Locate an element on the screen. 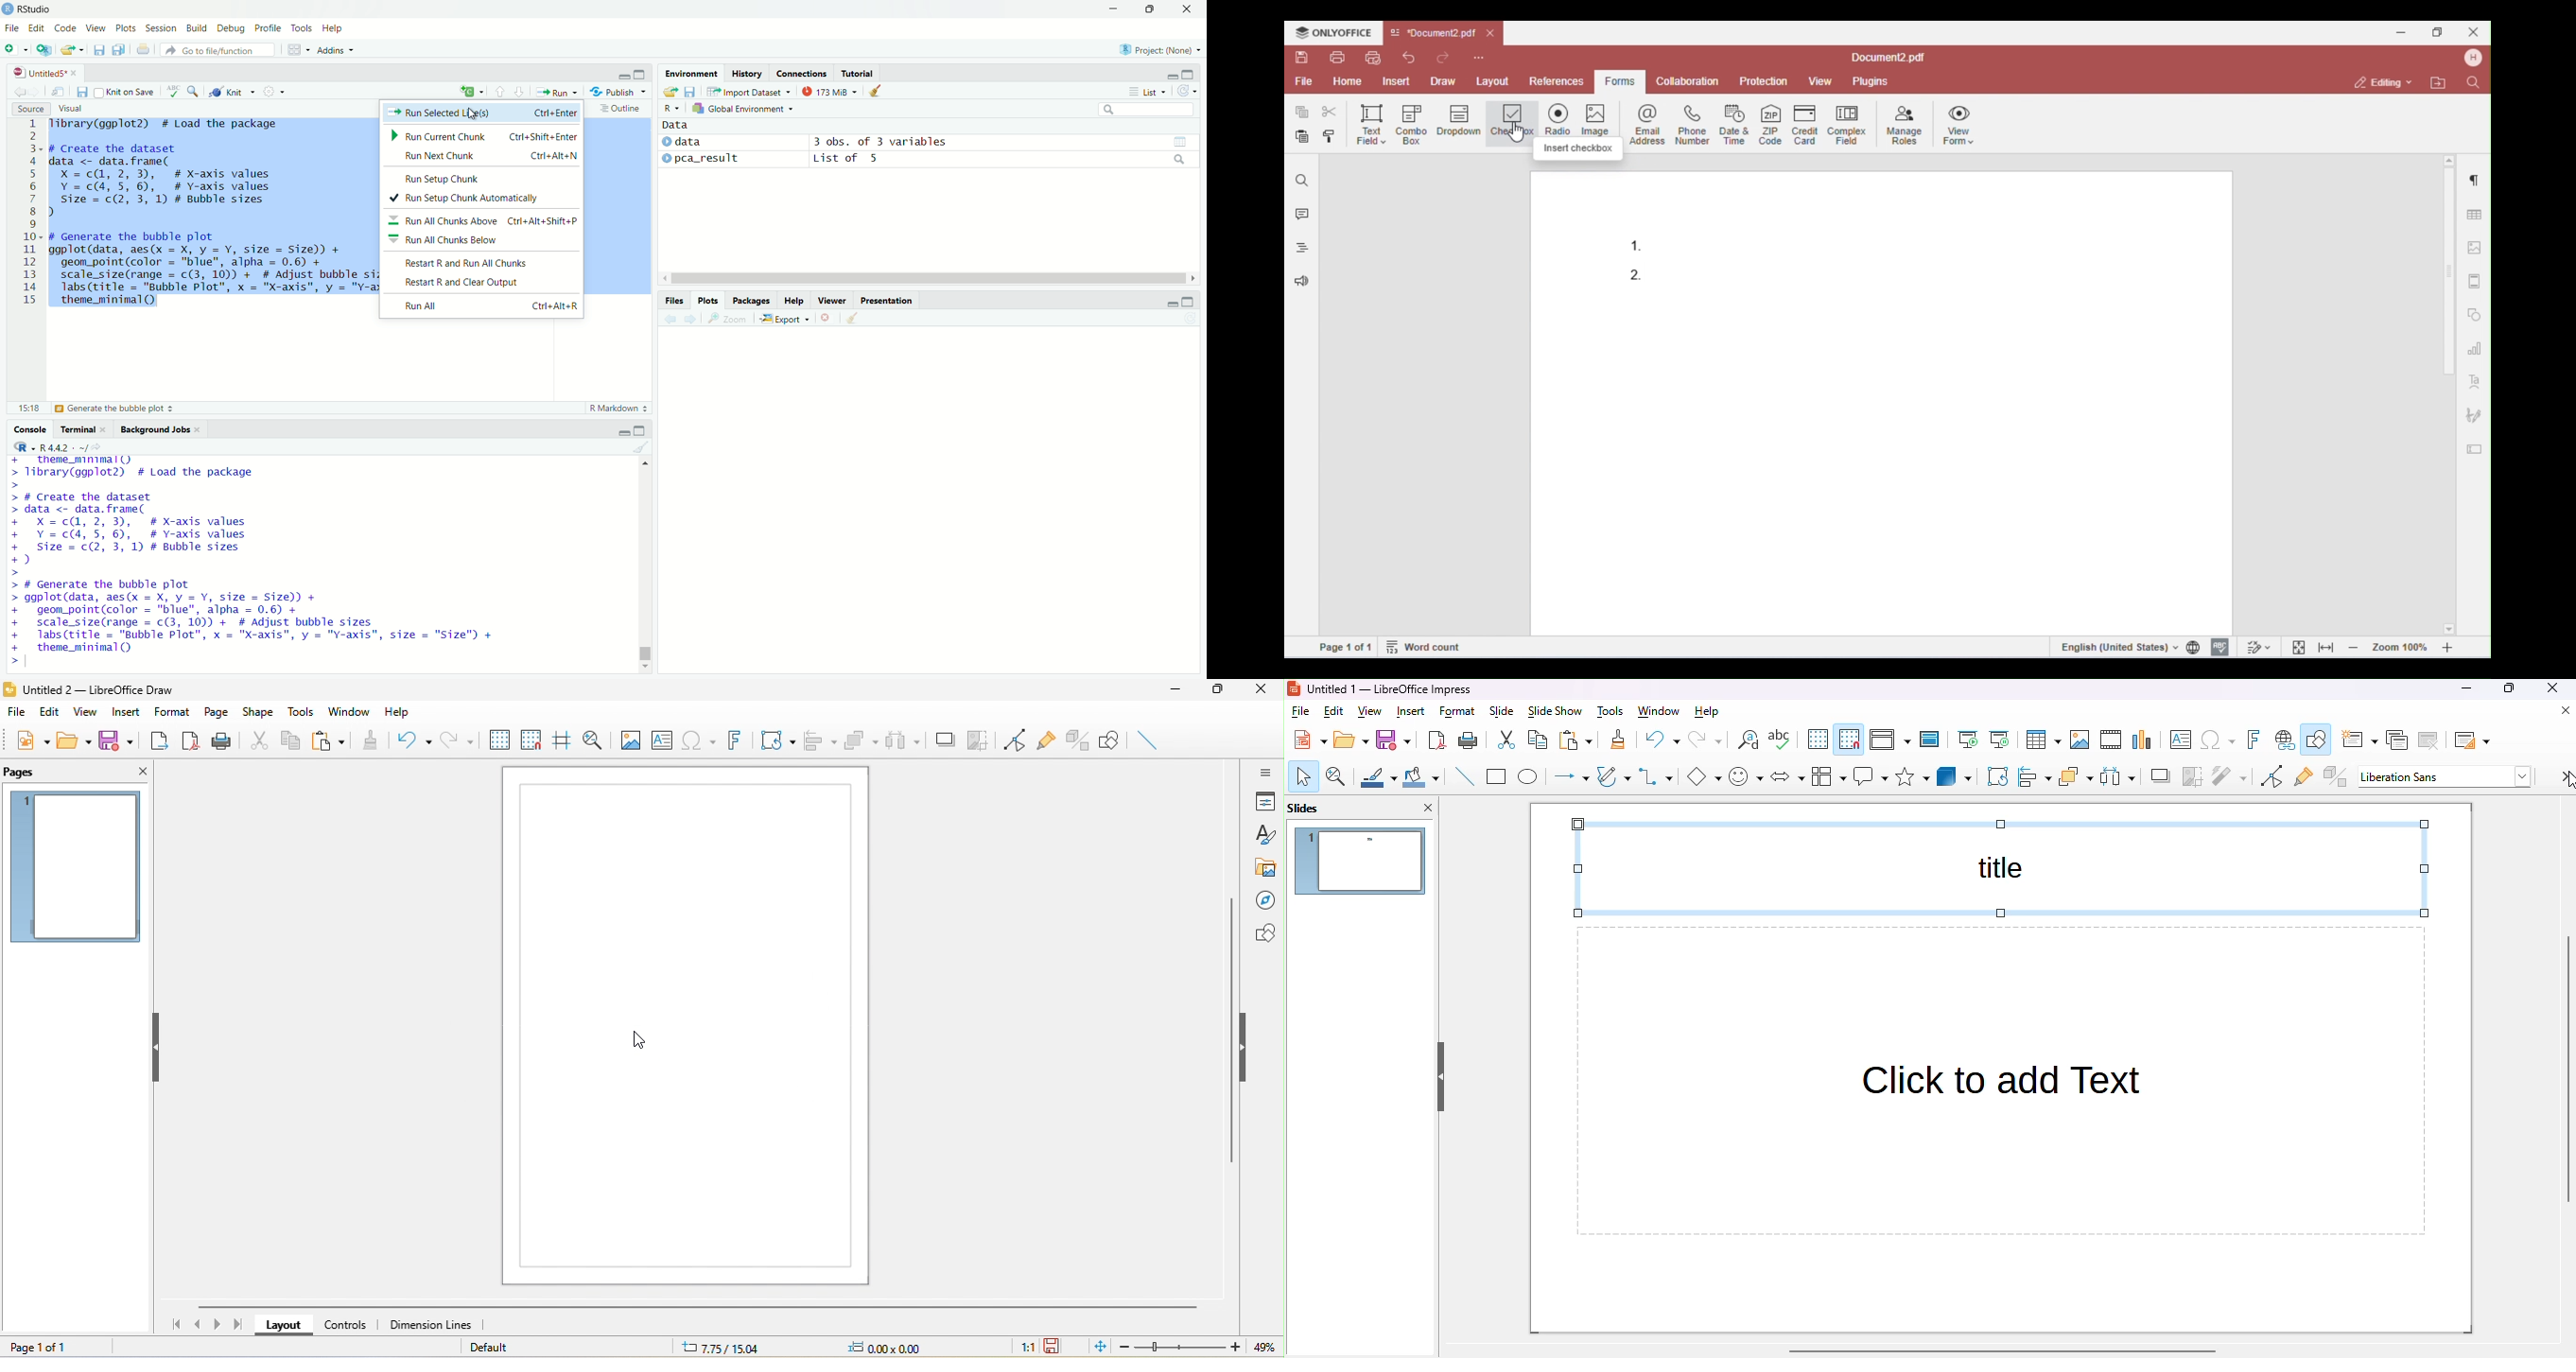 This screenshot has height=1372, width=2576. R markdown is located at coordinates (619, 408).